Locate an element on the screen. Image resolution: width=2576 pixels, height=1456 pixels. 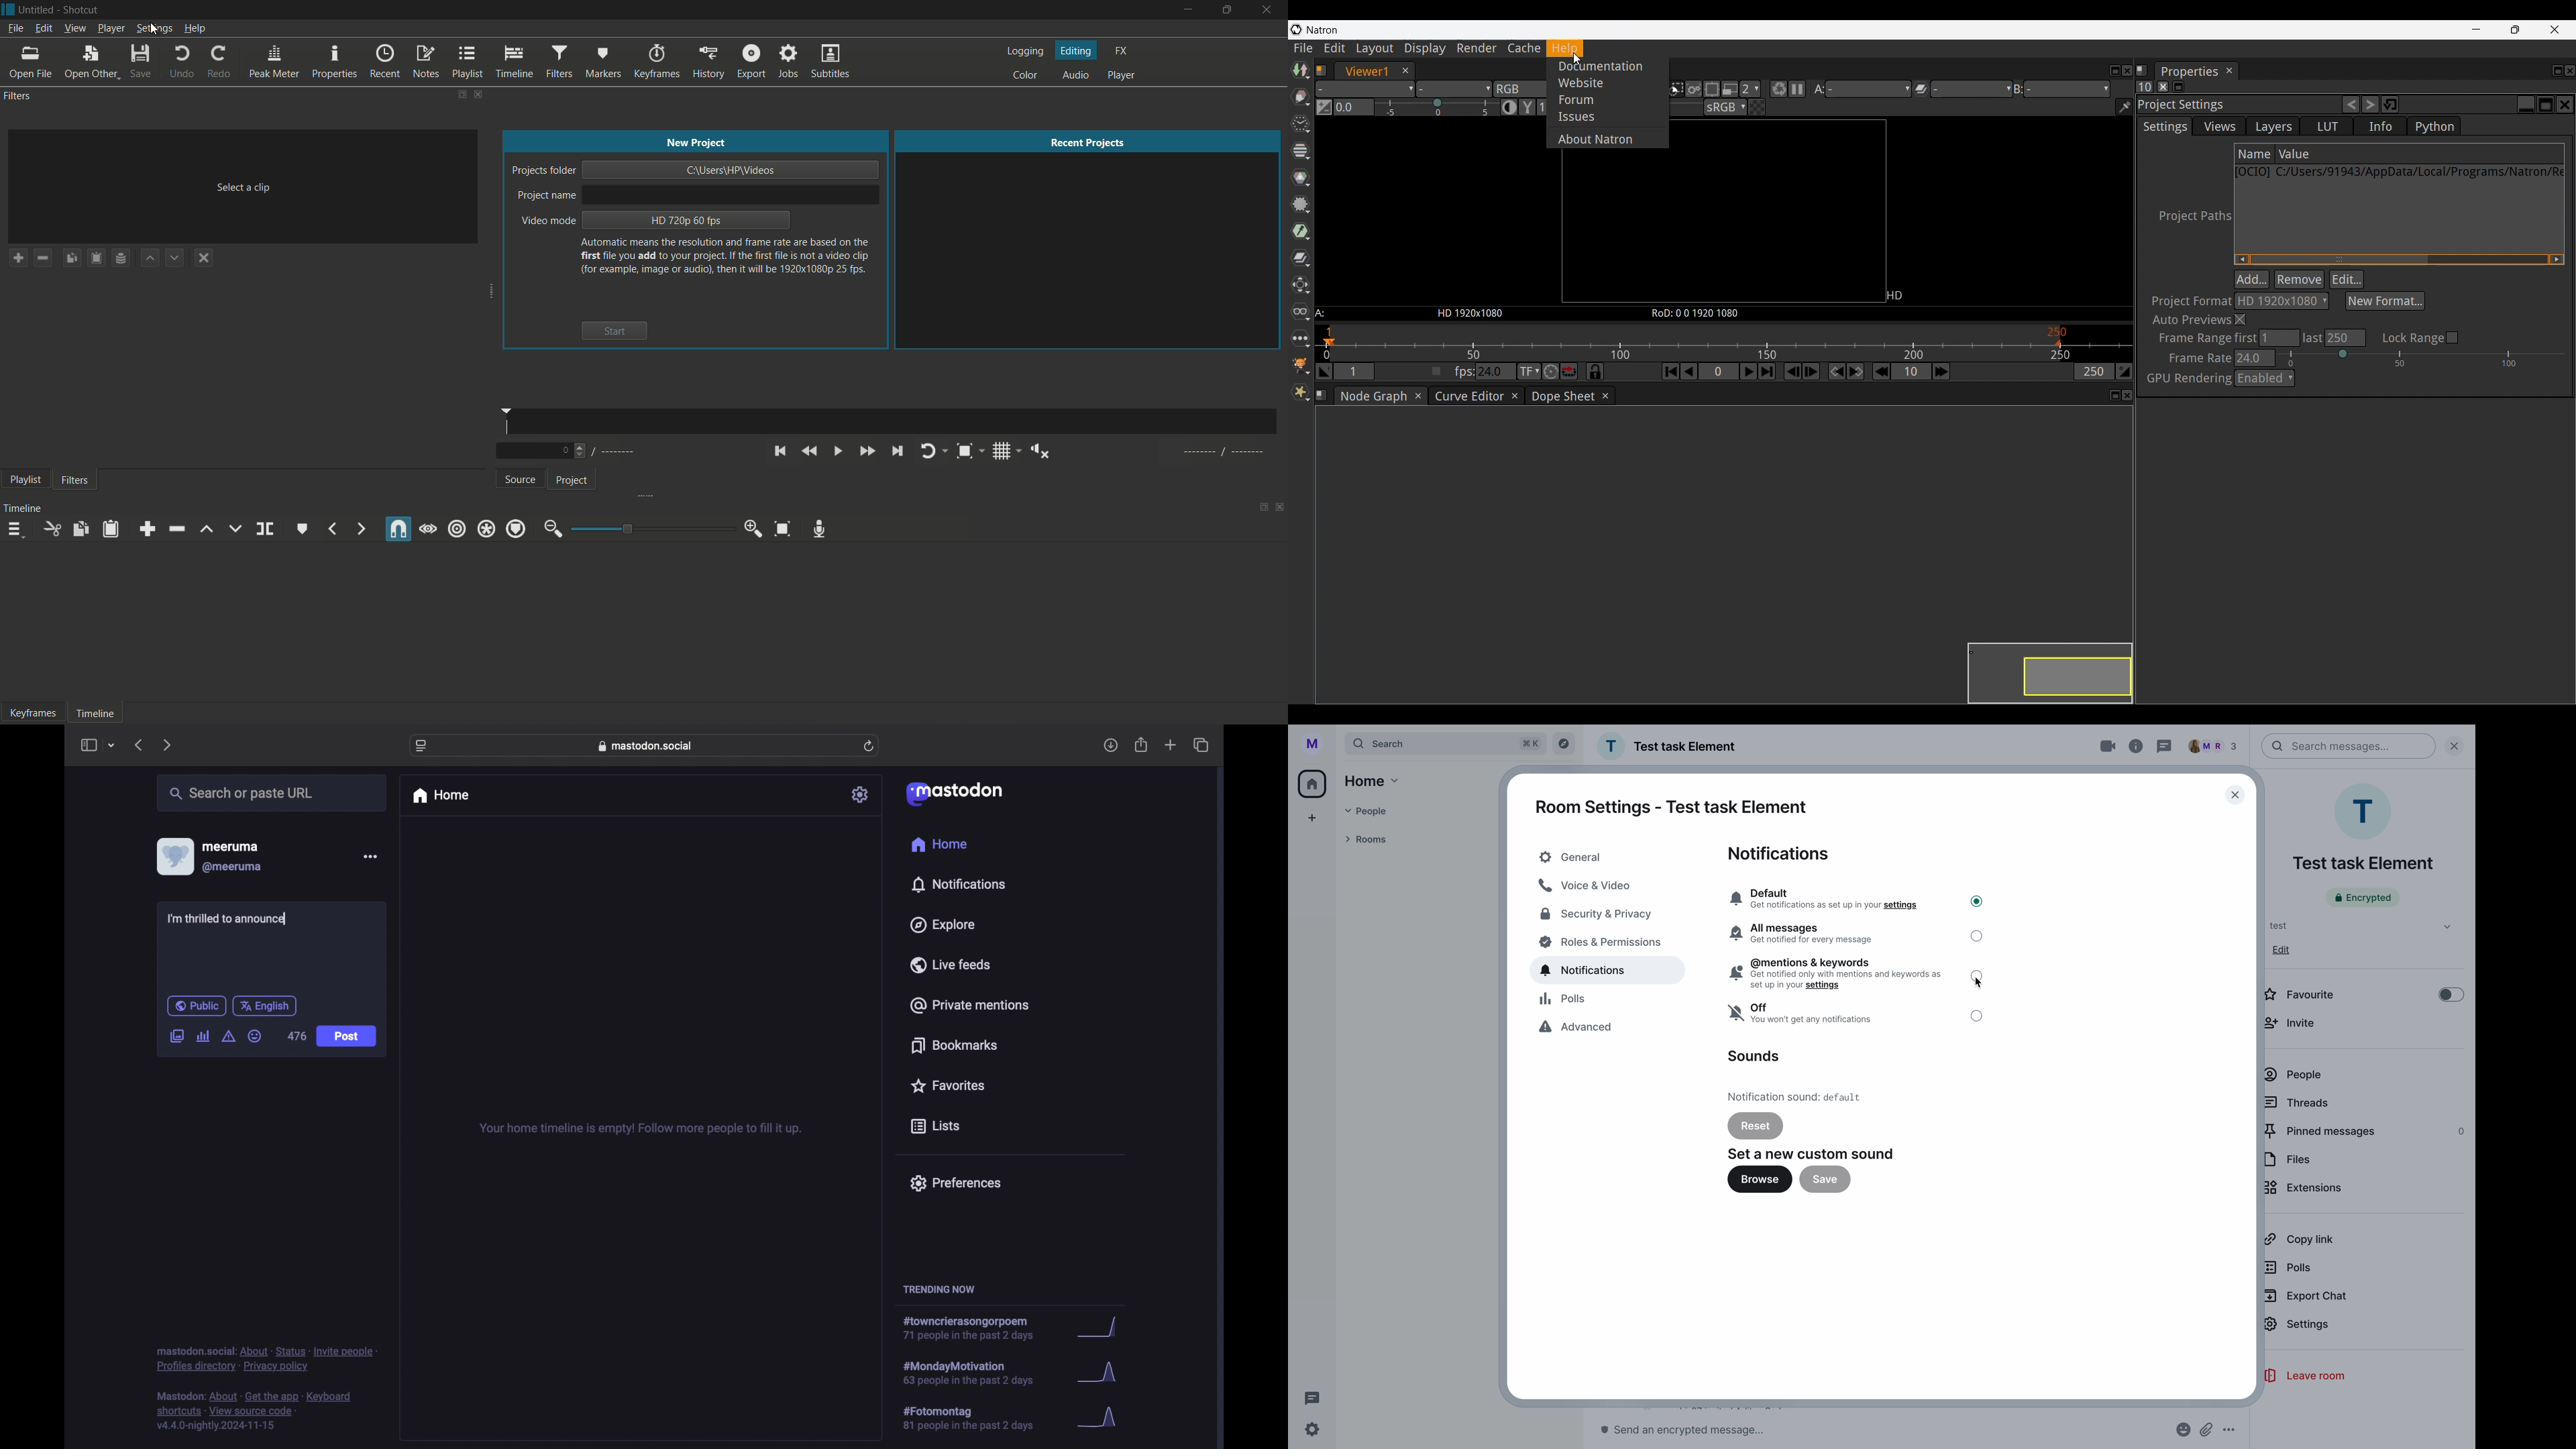
home icon is located at coordinates (1314, 782).